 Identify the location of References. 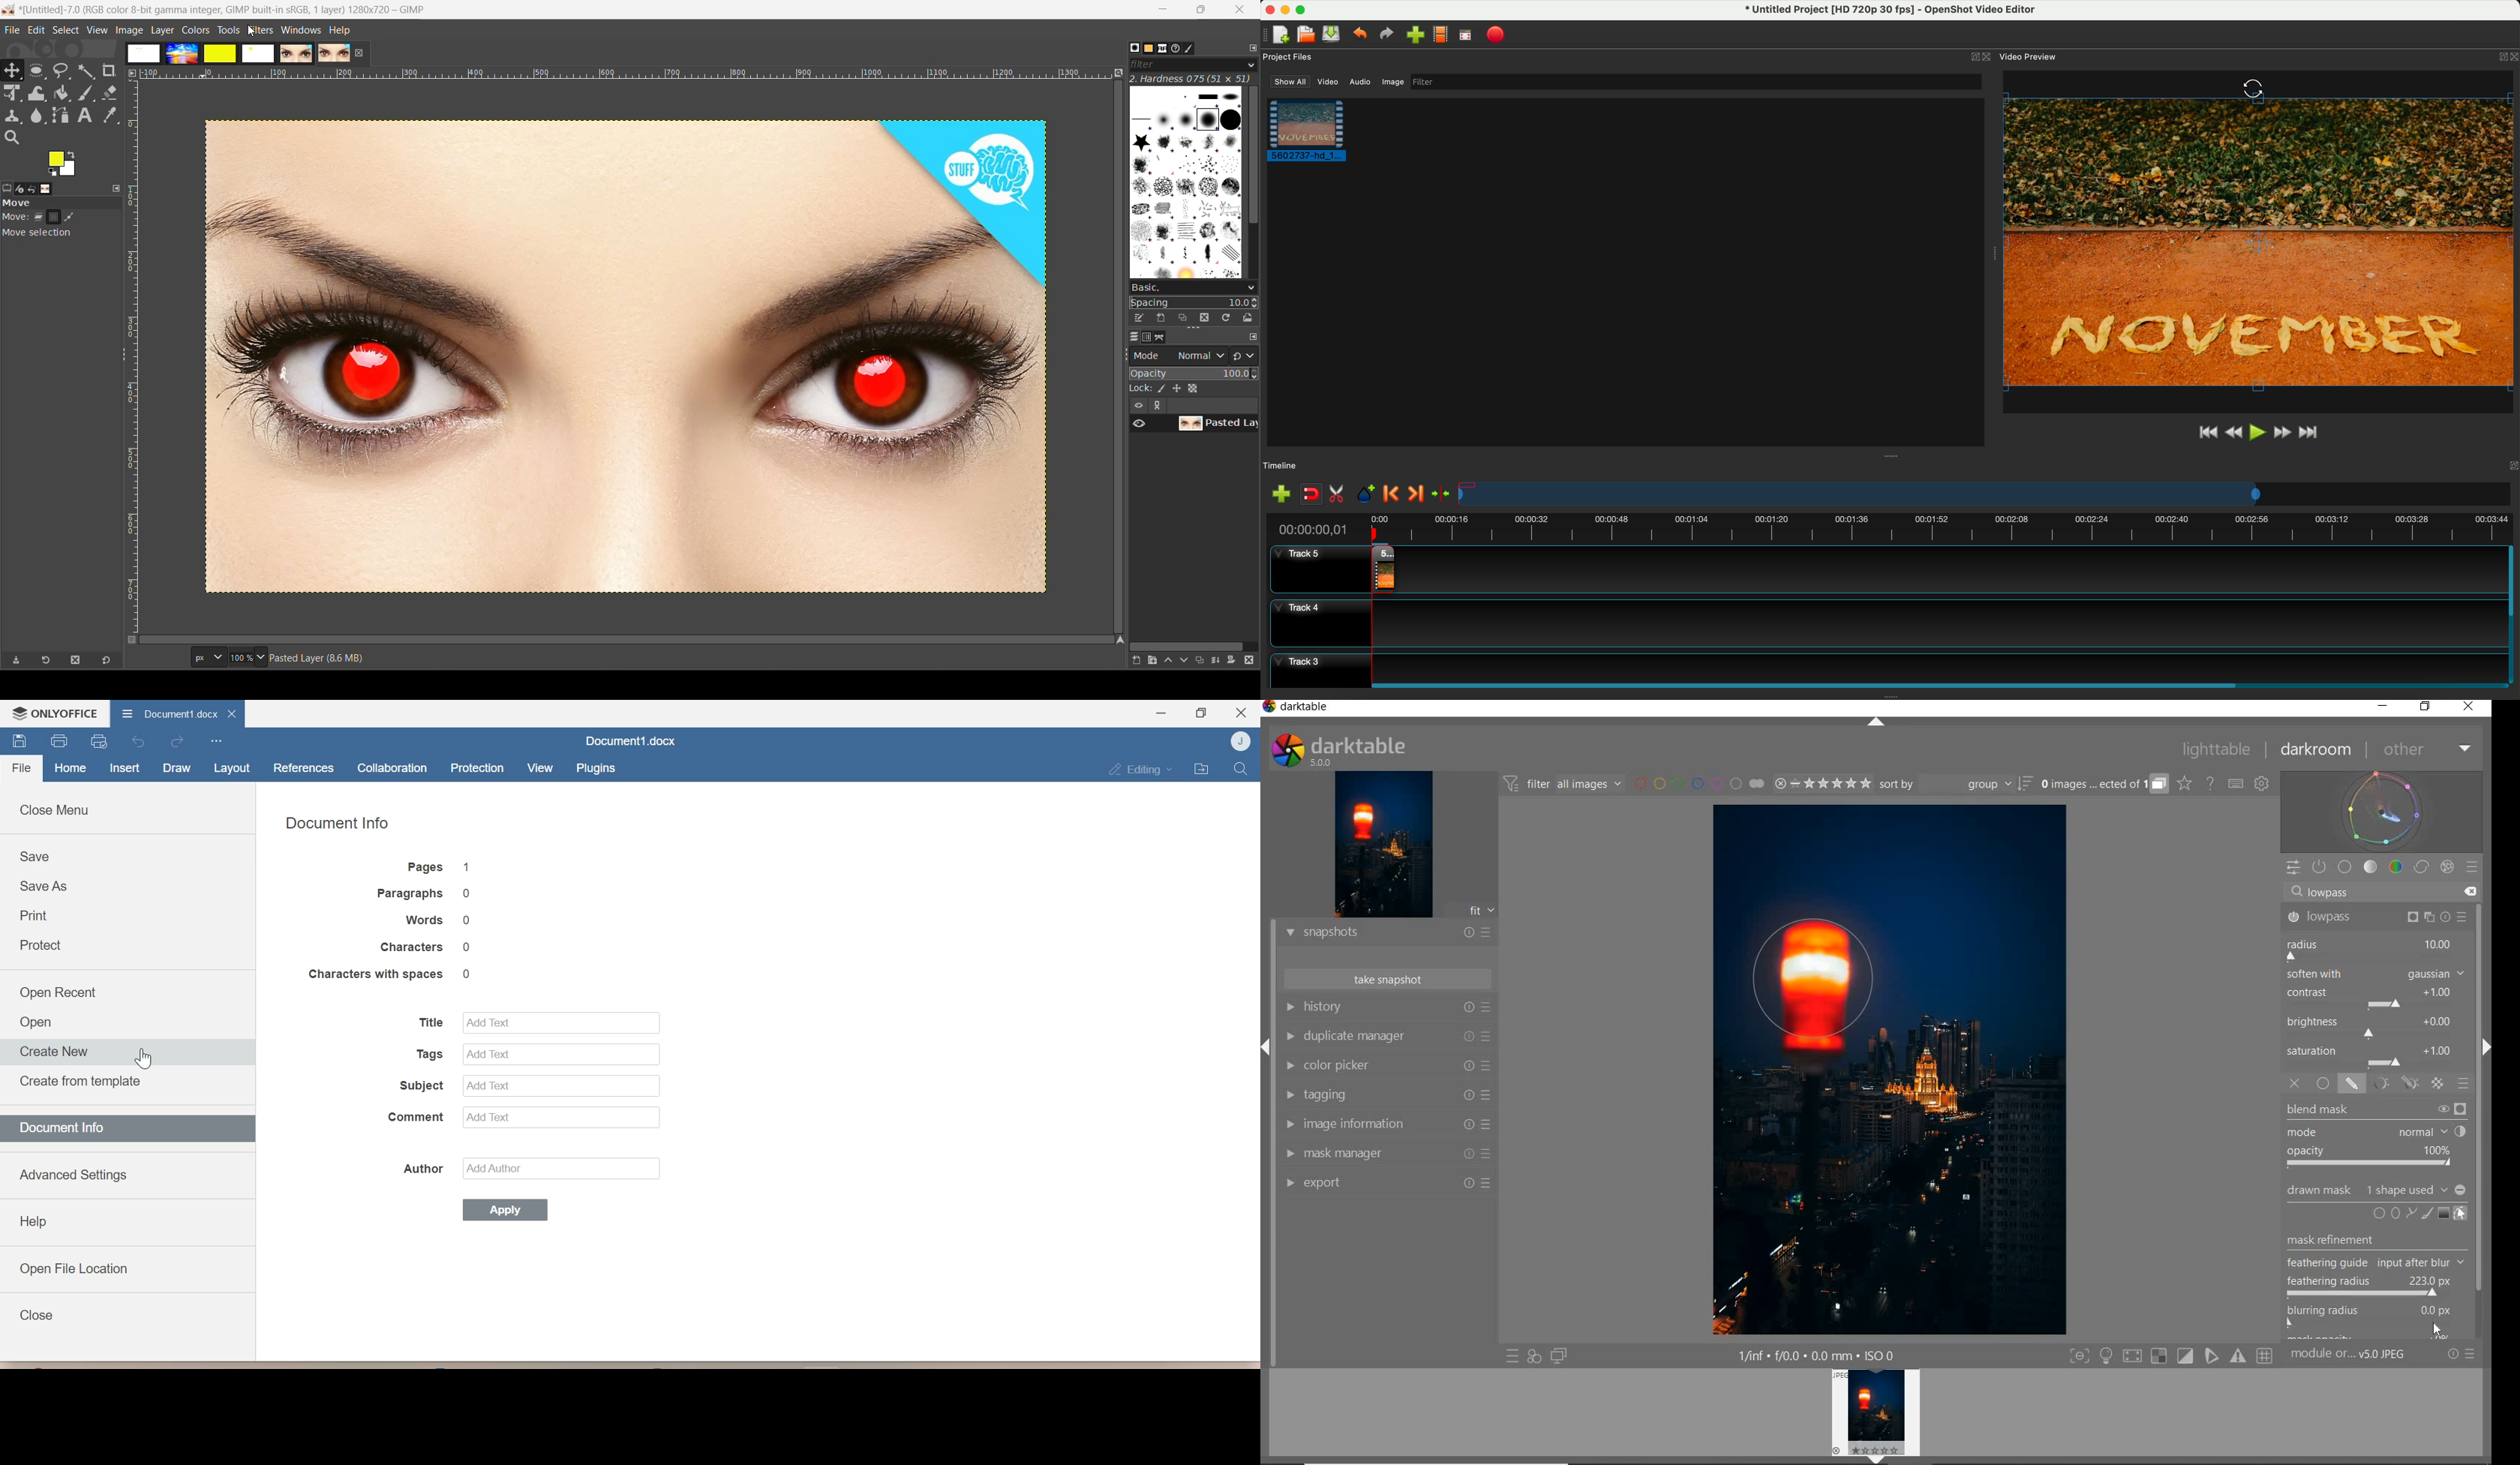
(303, 767).